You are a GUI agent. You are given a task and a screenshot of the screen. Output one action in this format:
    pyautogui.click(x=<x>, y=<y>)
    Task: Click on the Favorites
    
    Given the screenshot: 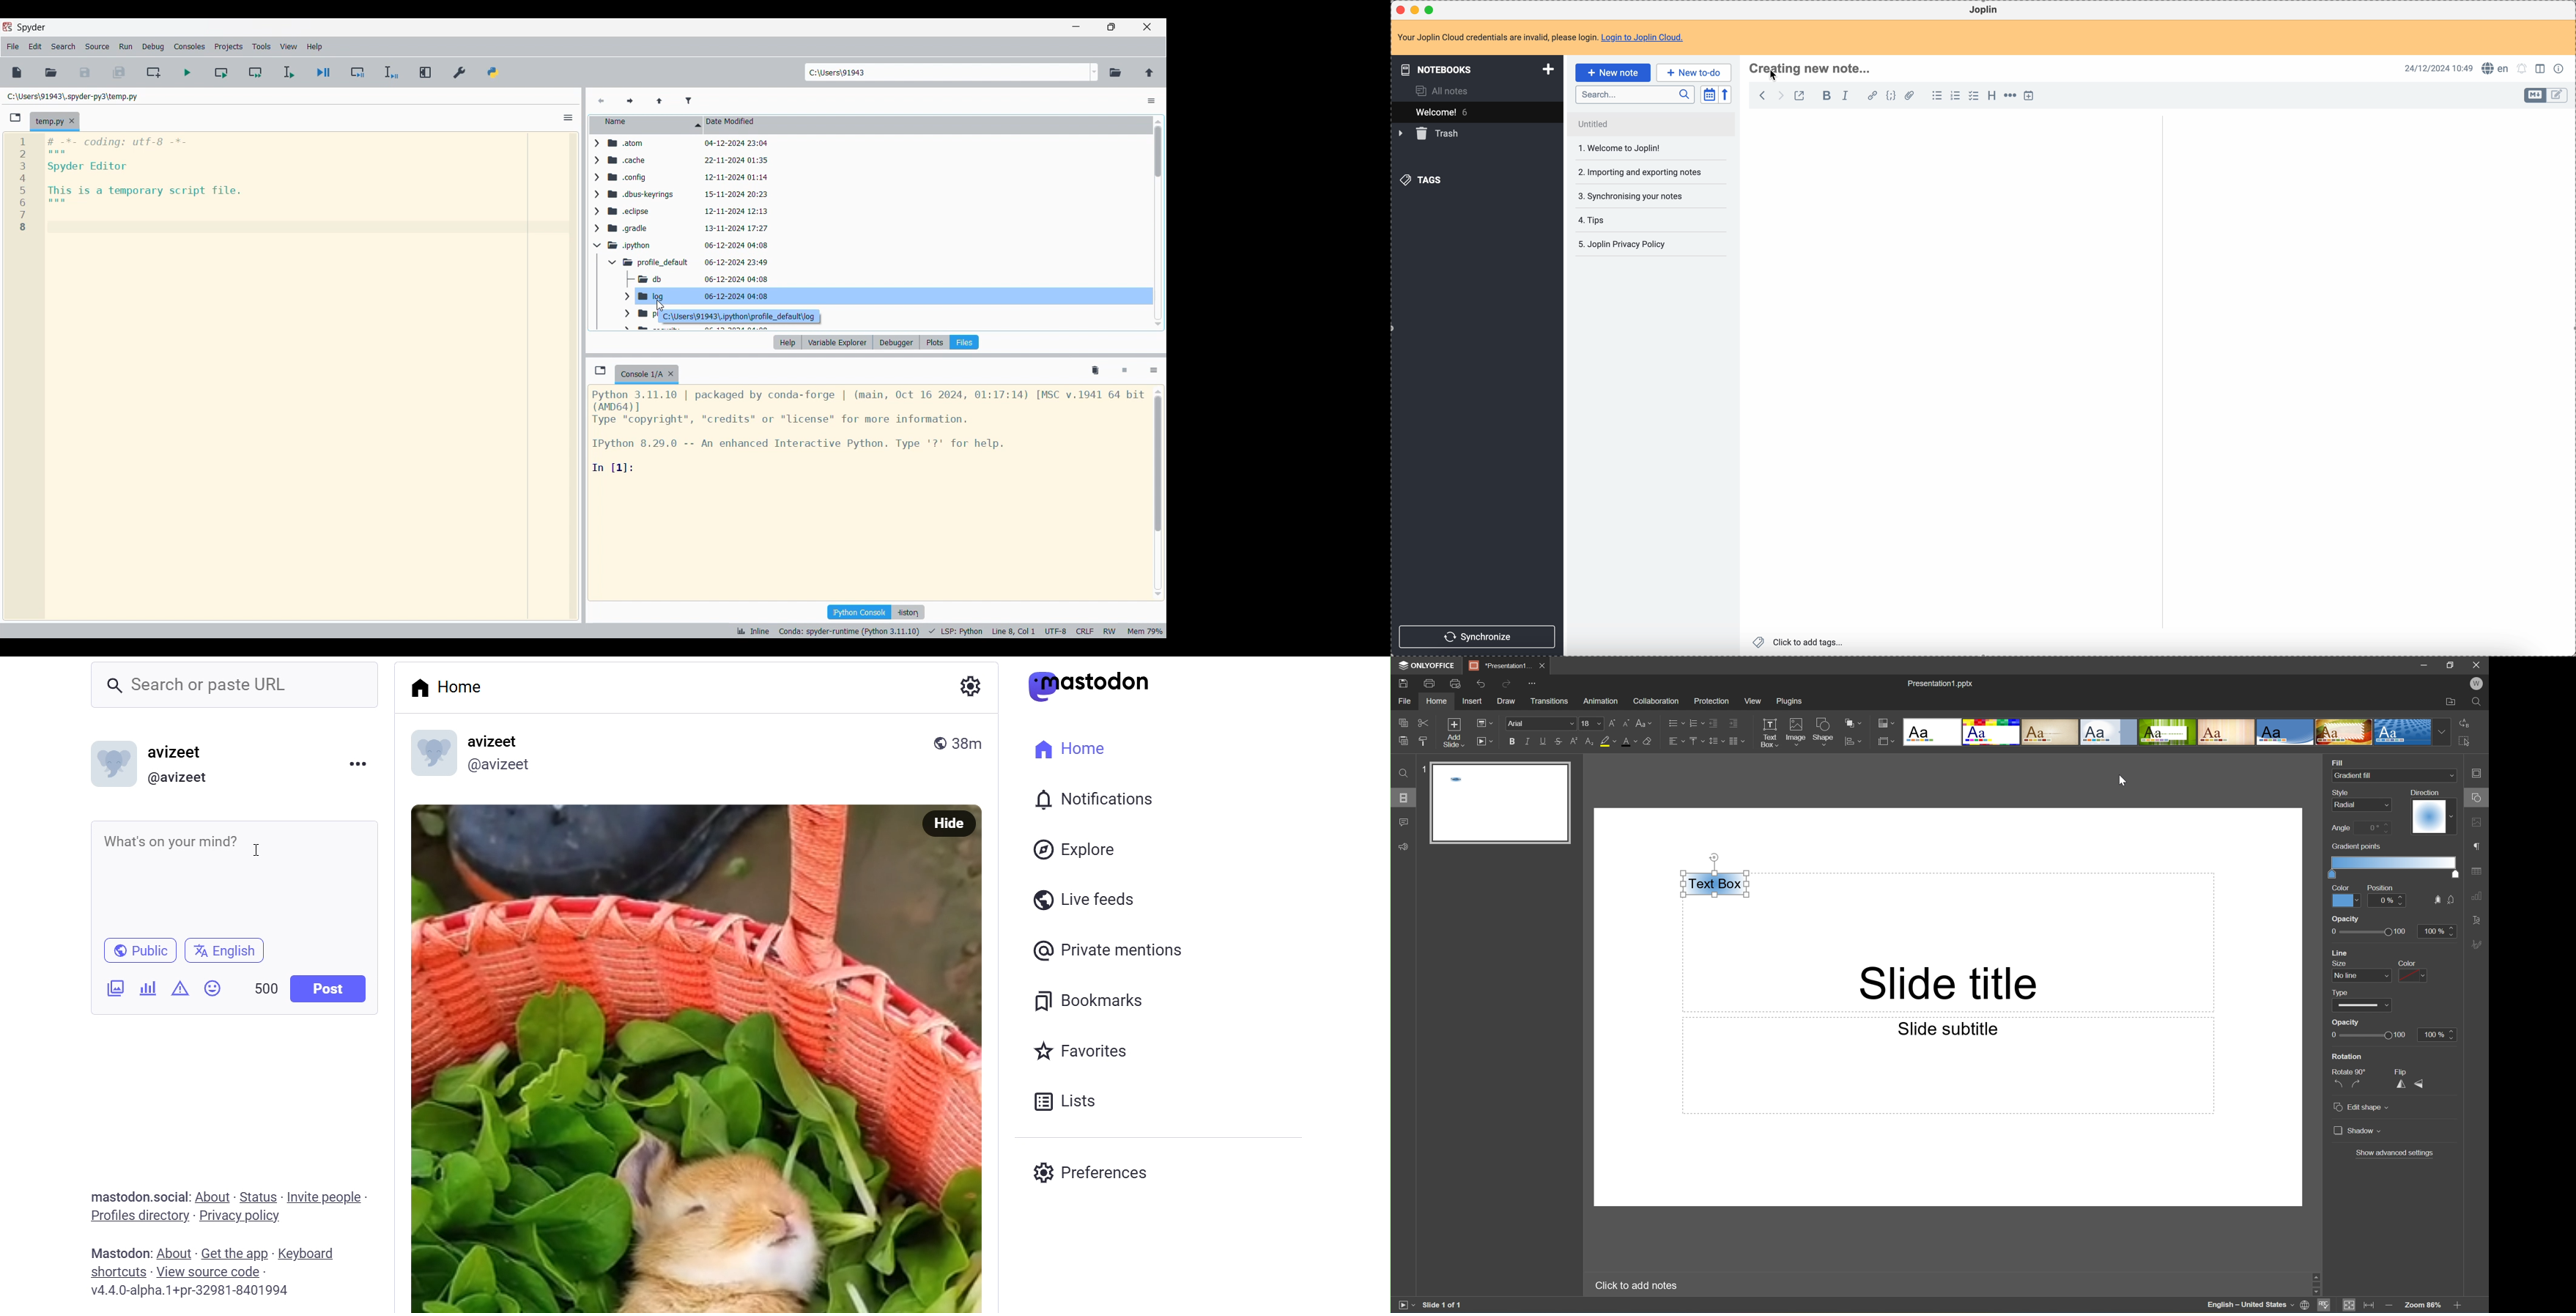 What is the action you would take?
    pyautogui.click(x=1083, y=1049)
    